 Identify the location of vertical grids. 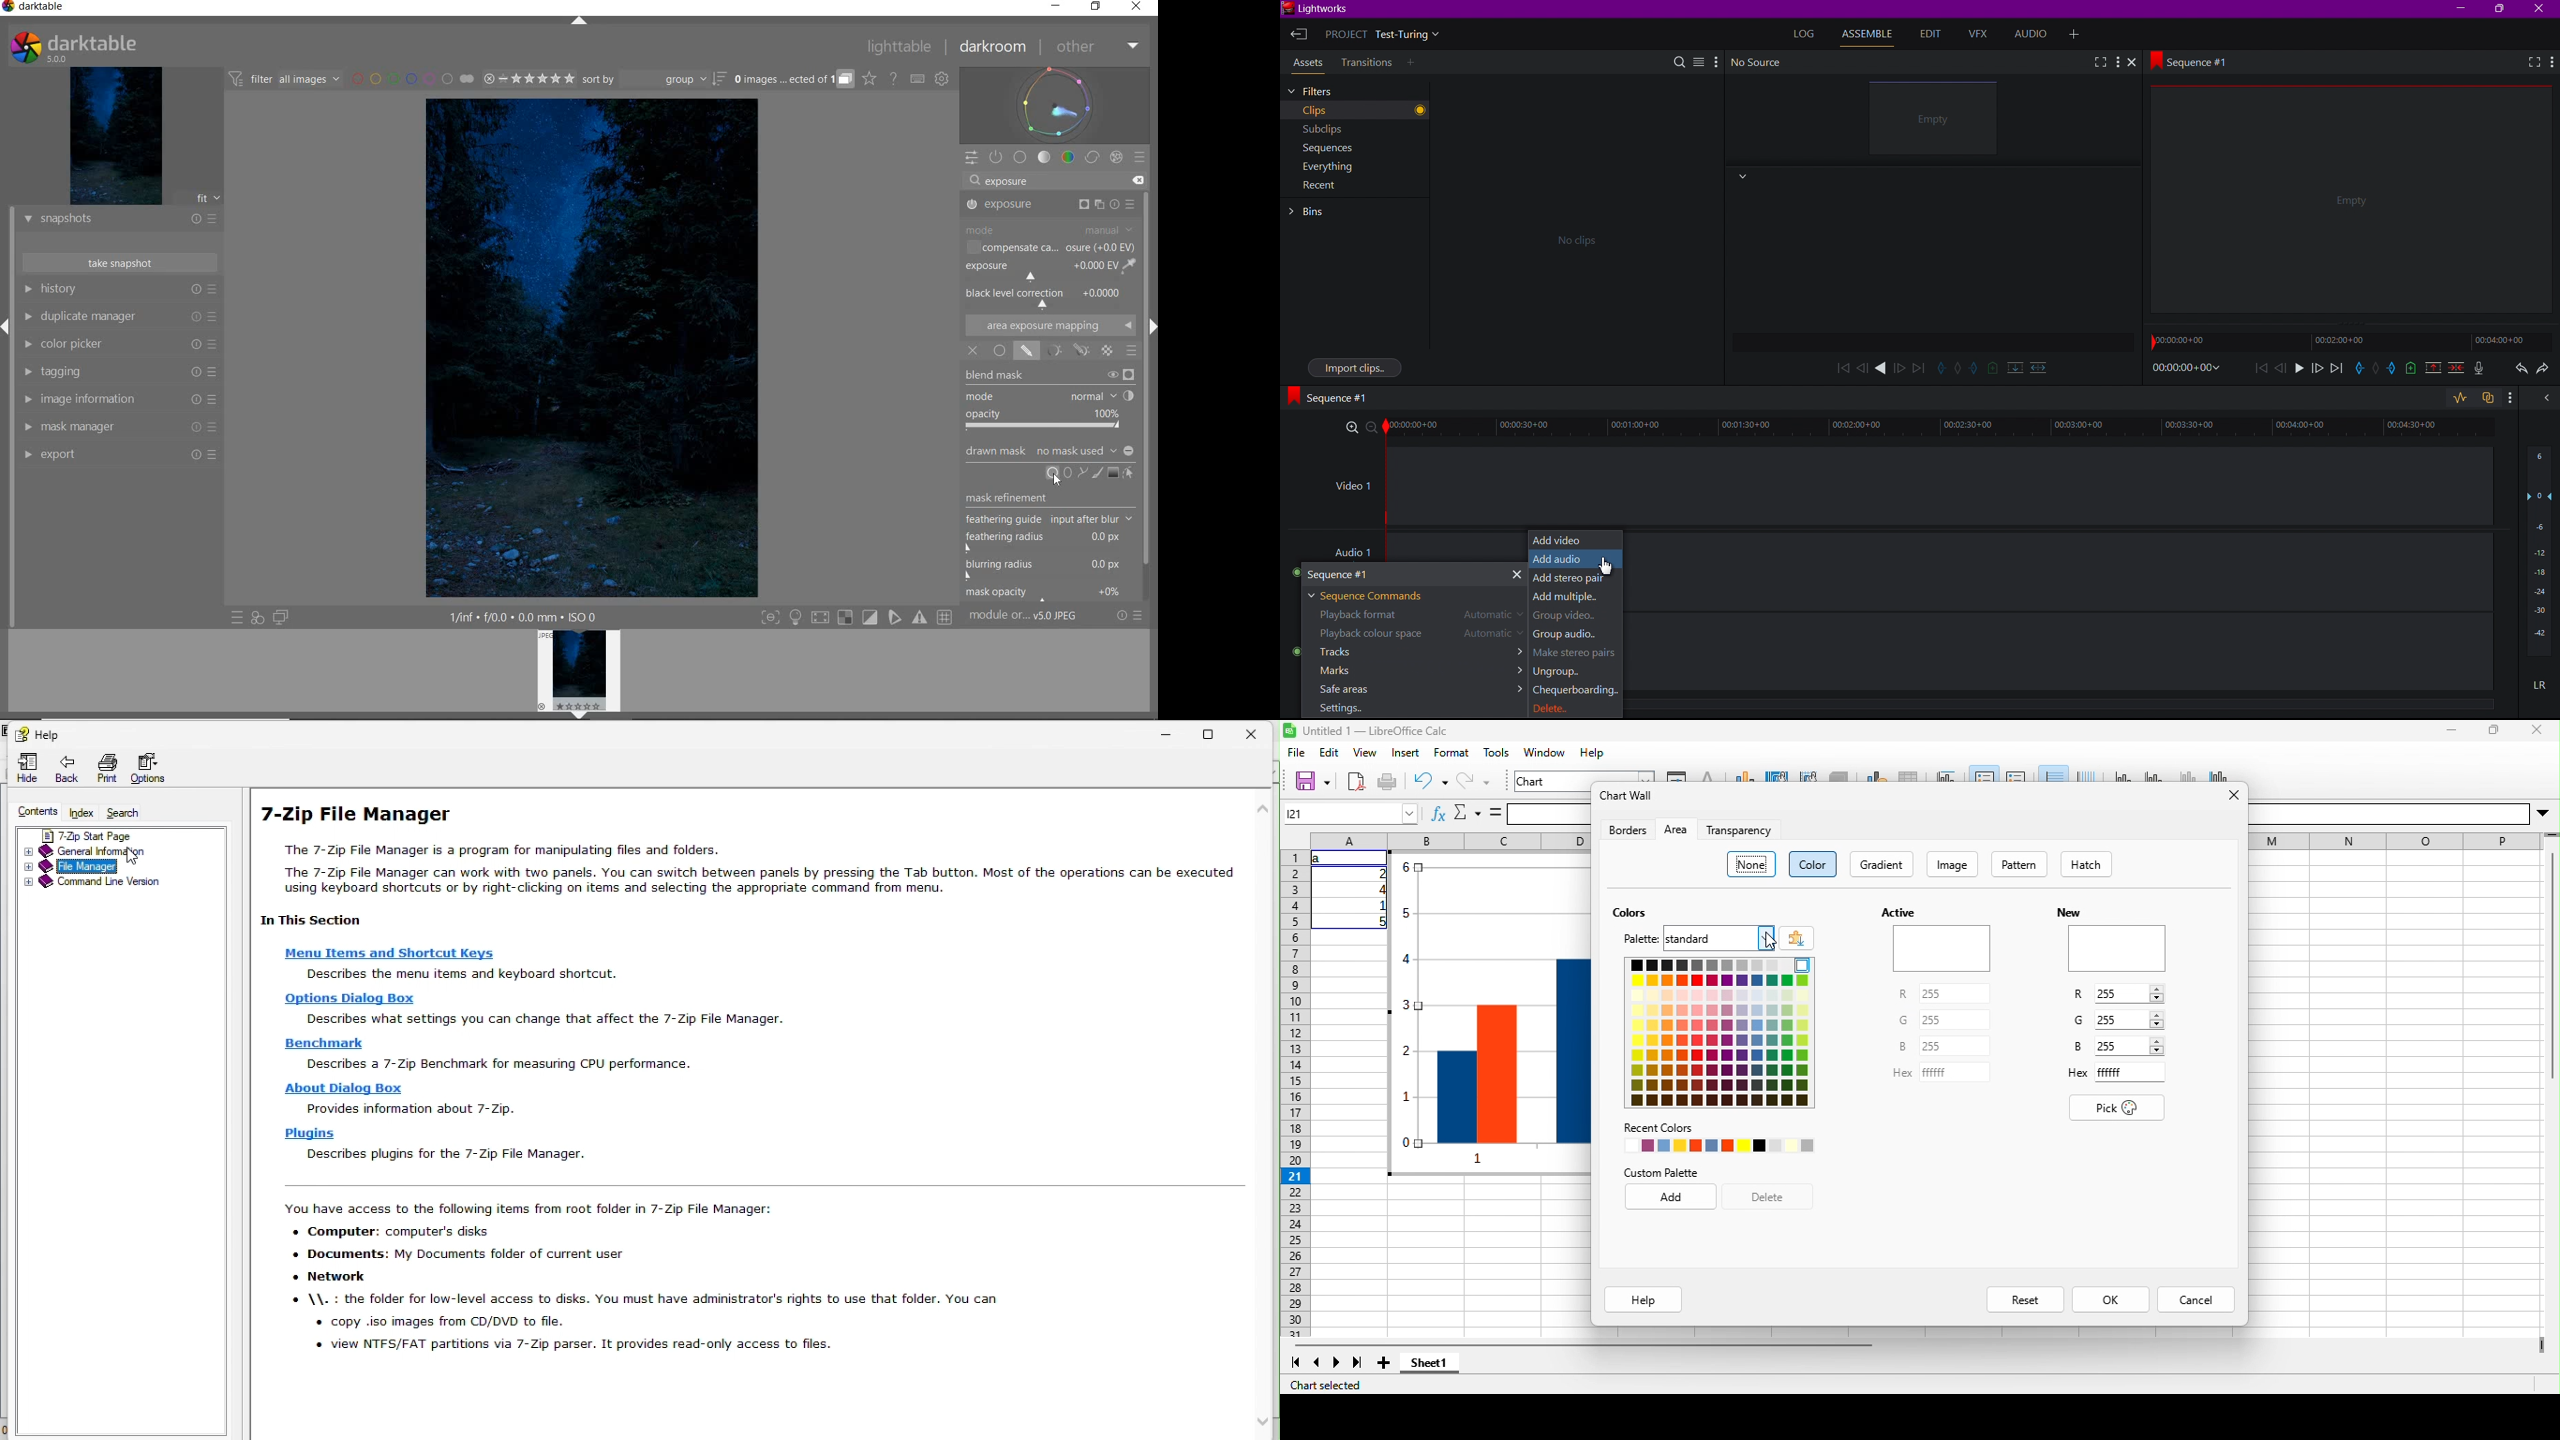
(2086, 774).